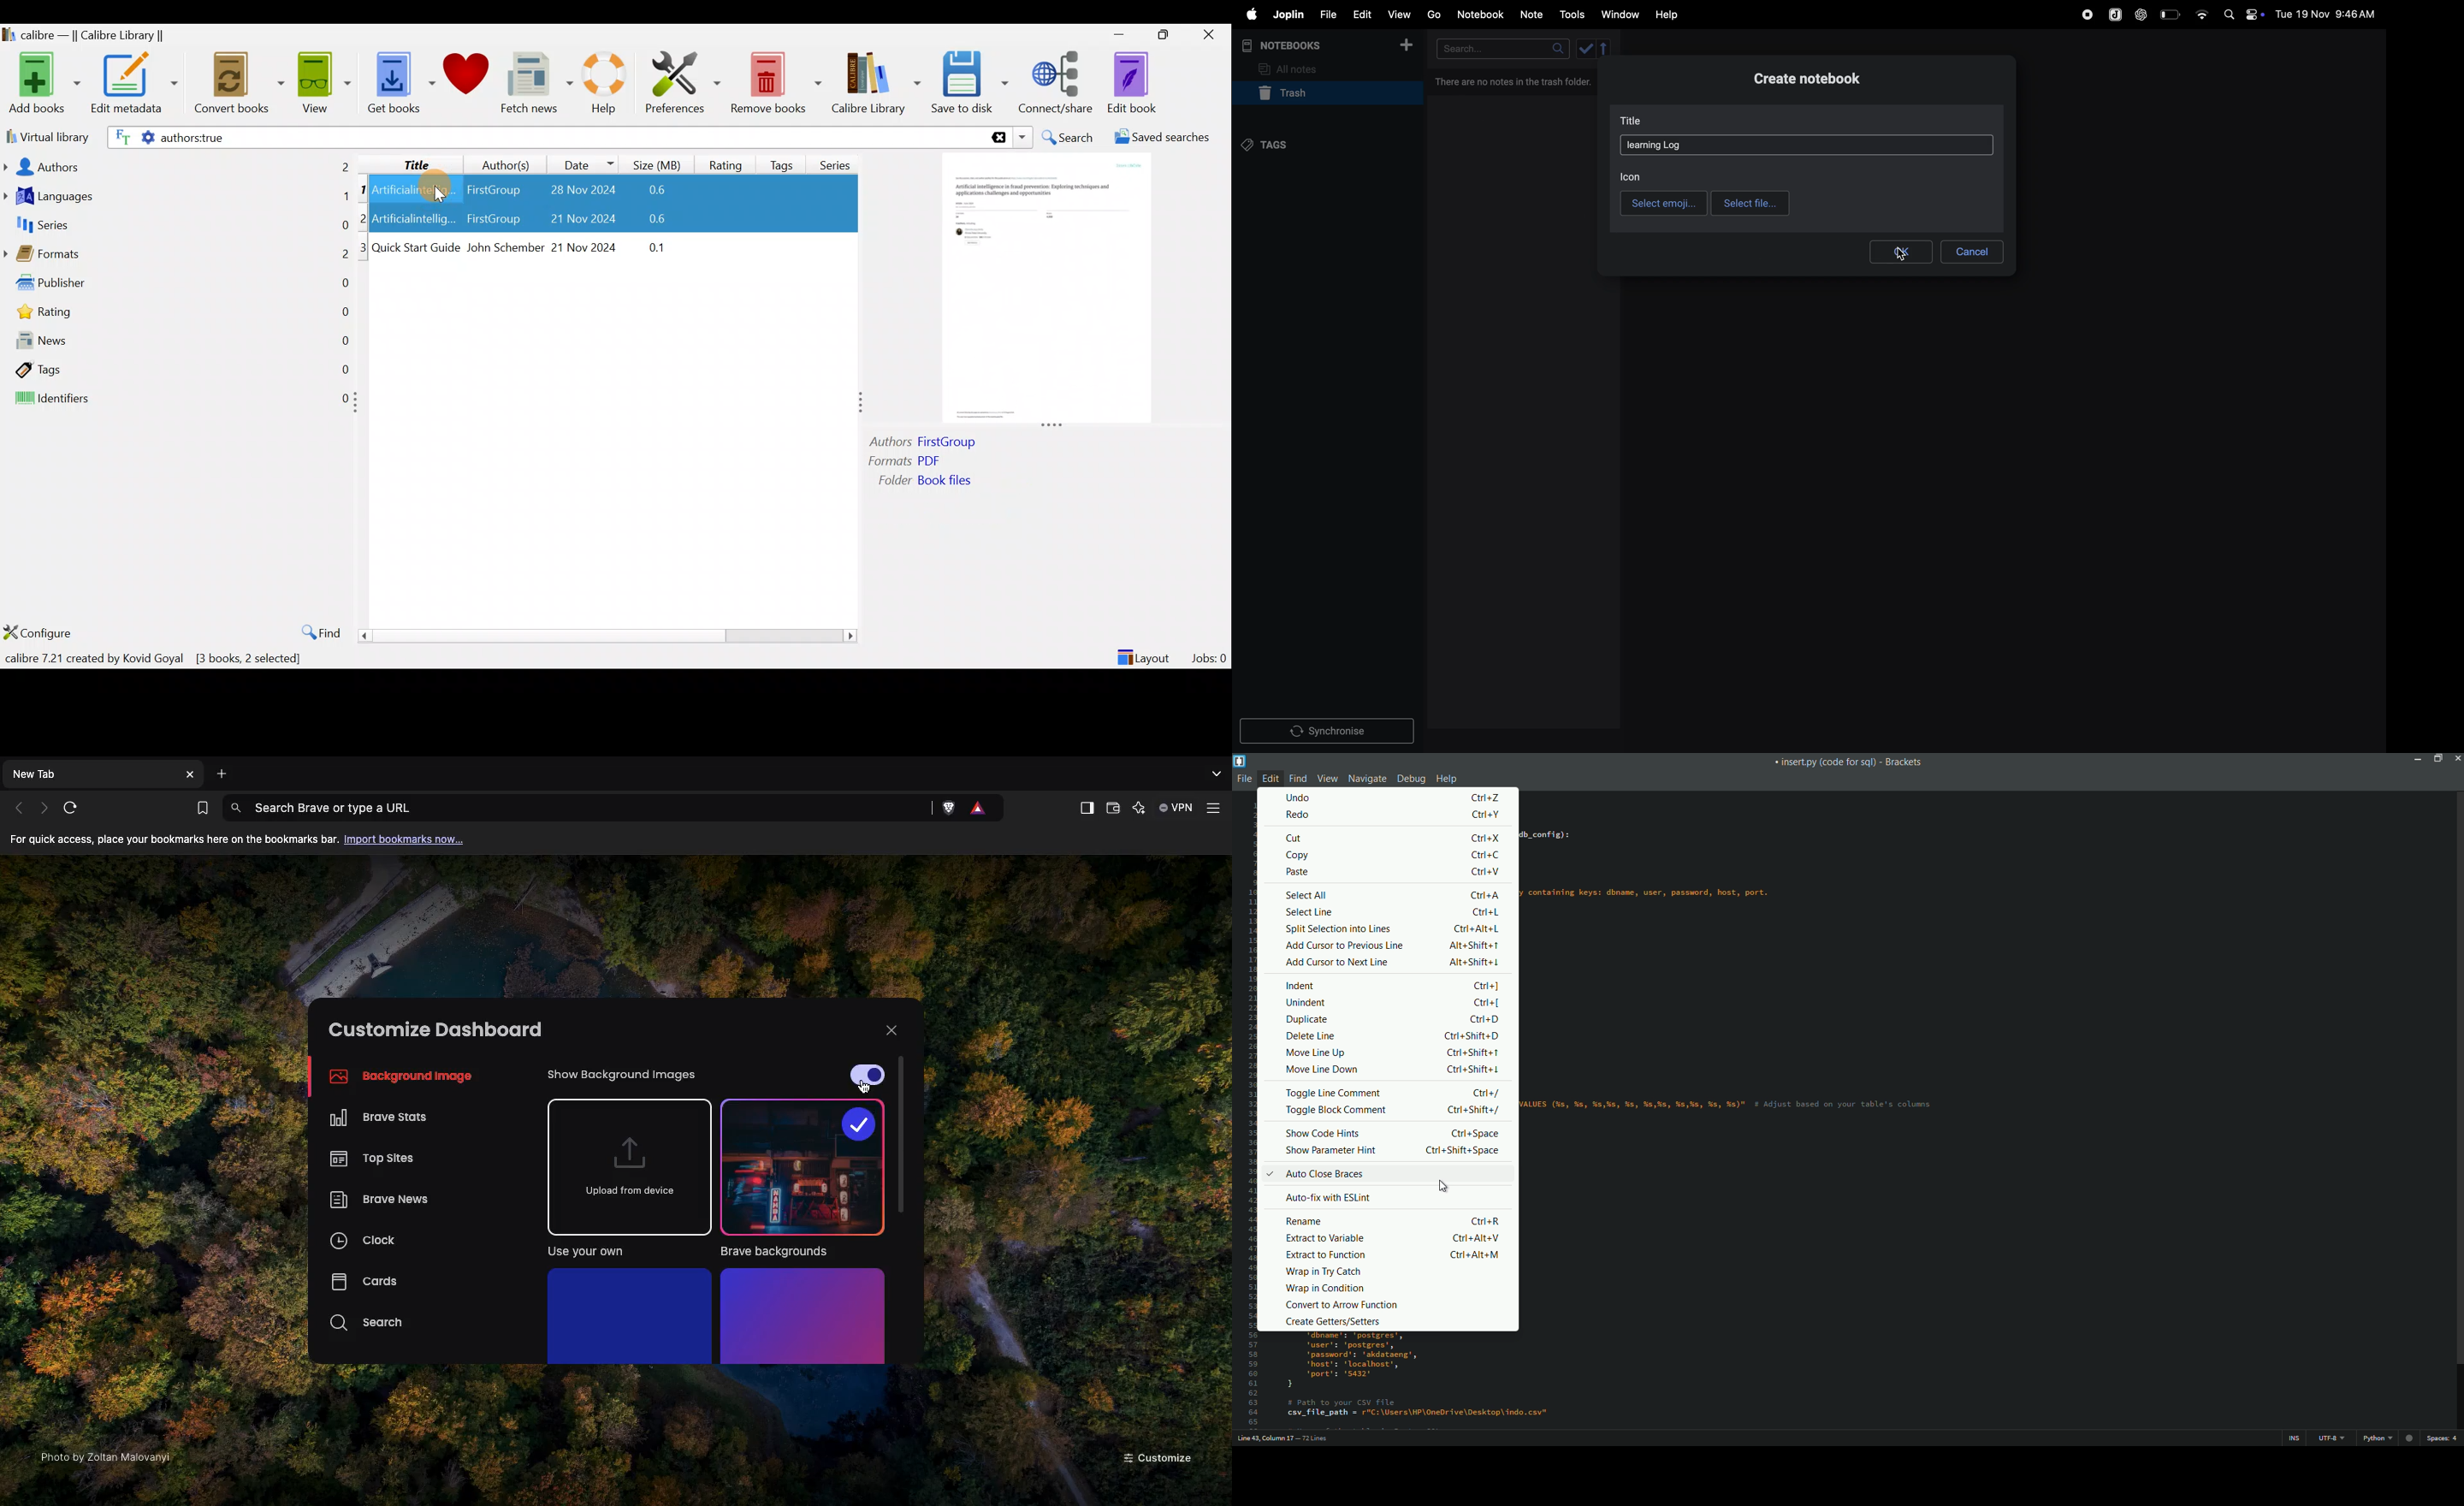  What do you see at coordinates (1447, 780) in the screenshot?
I see `help menu` at bounding box center [1447, 780].